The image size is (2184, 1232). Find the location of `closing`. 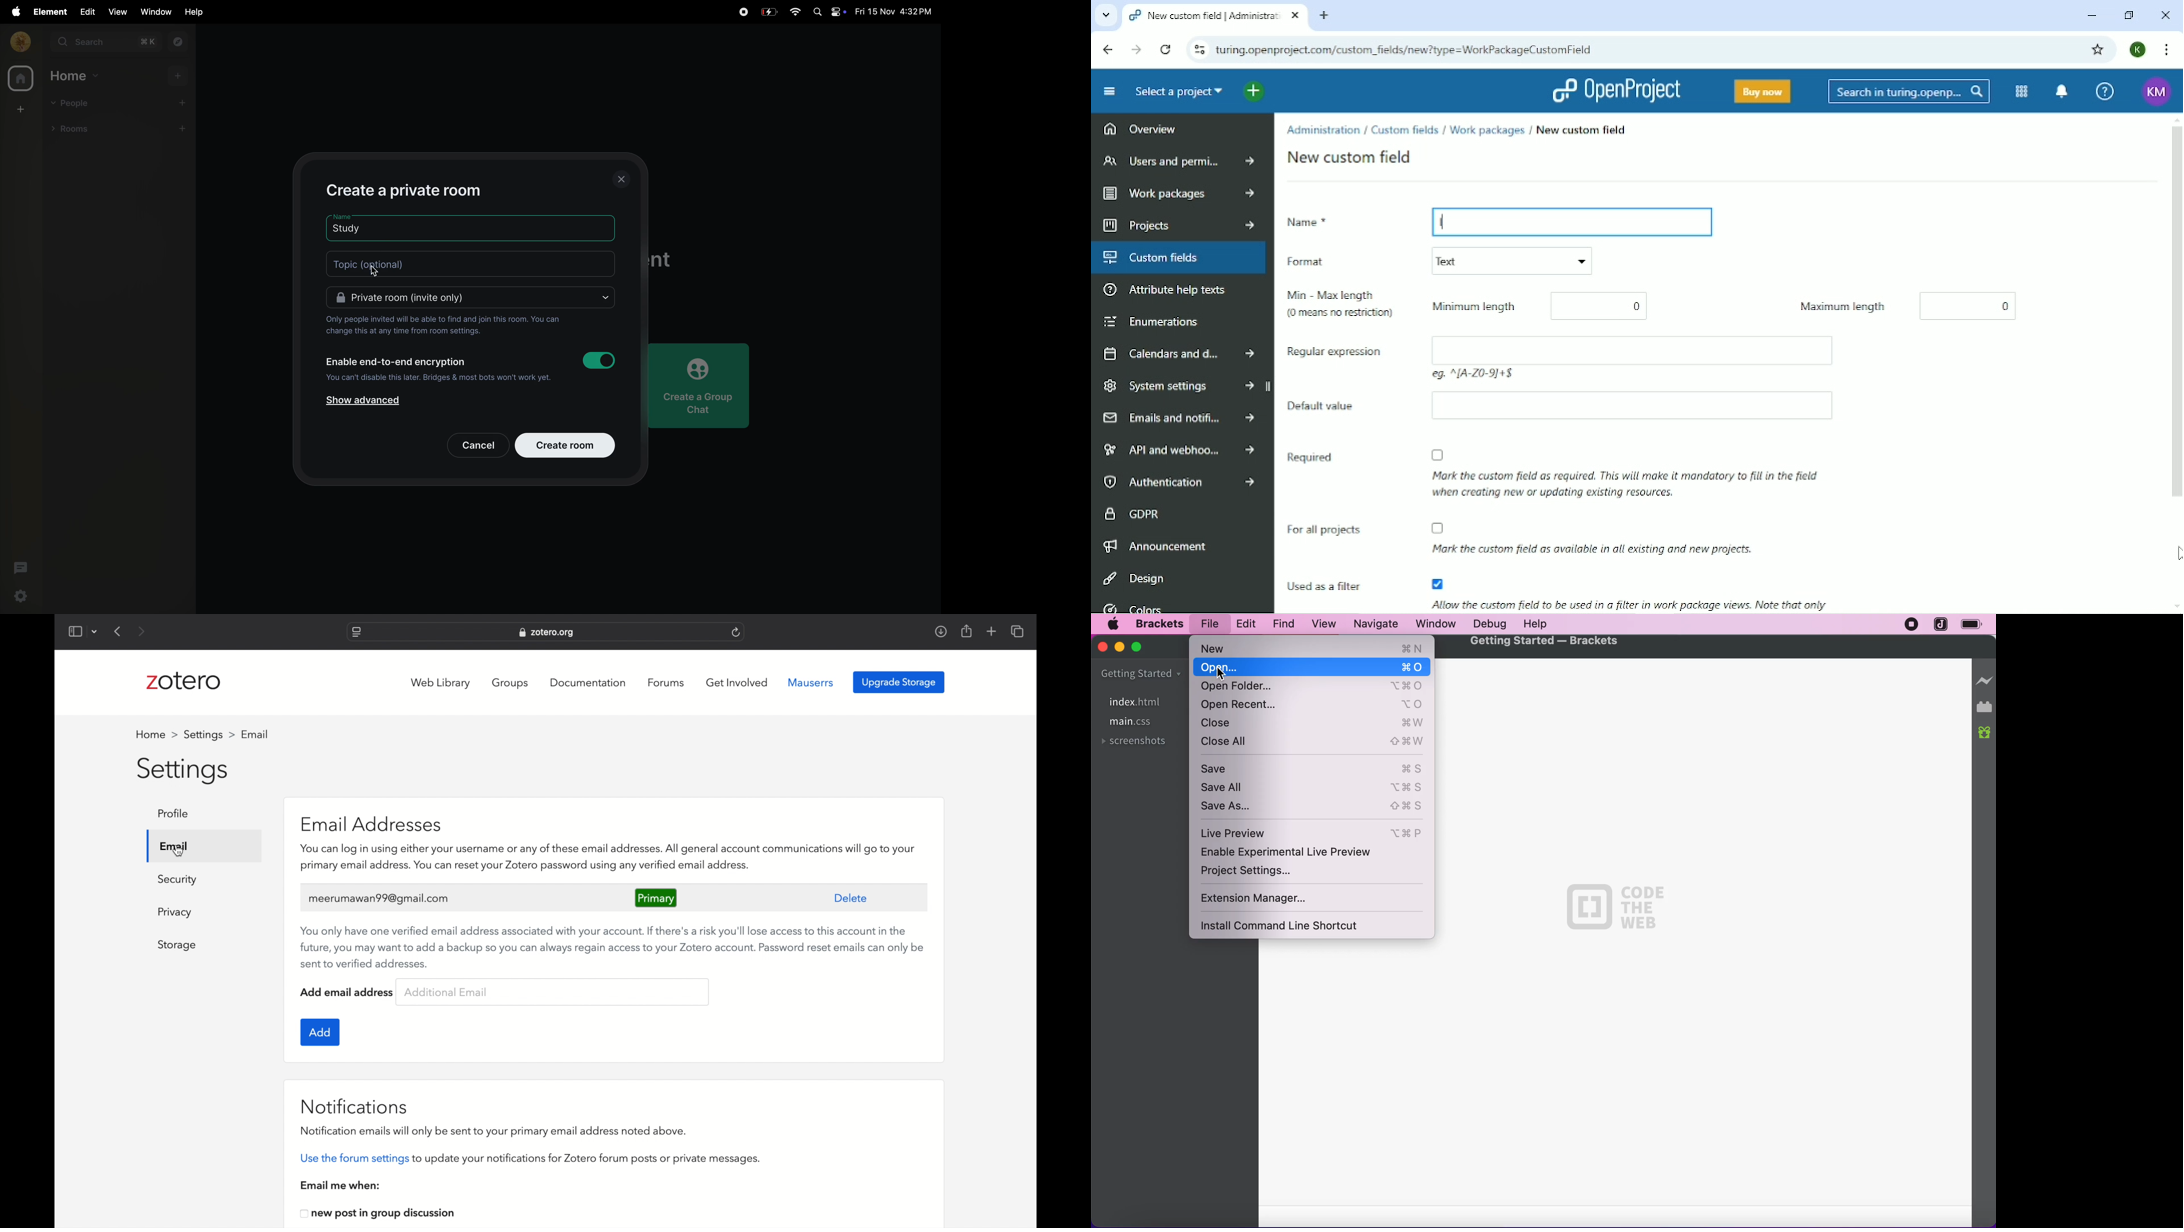

closing is located at coordinates (624, 179).